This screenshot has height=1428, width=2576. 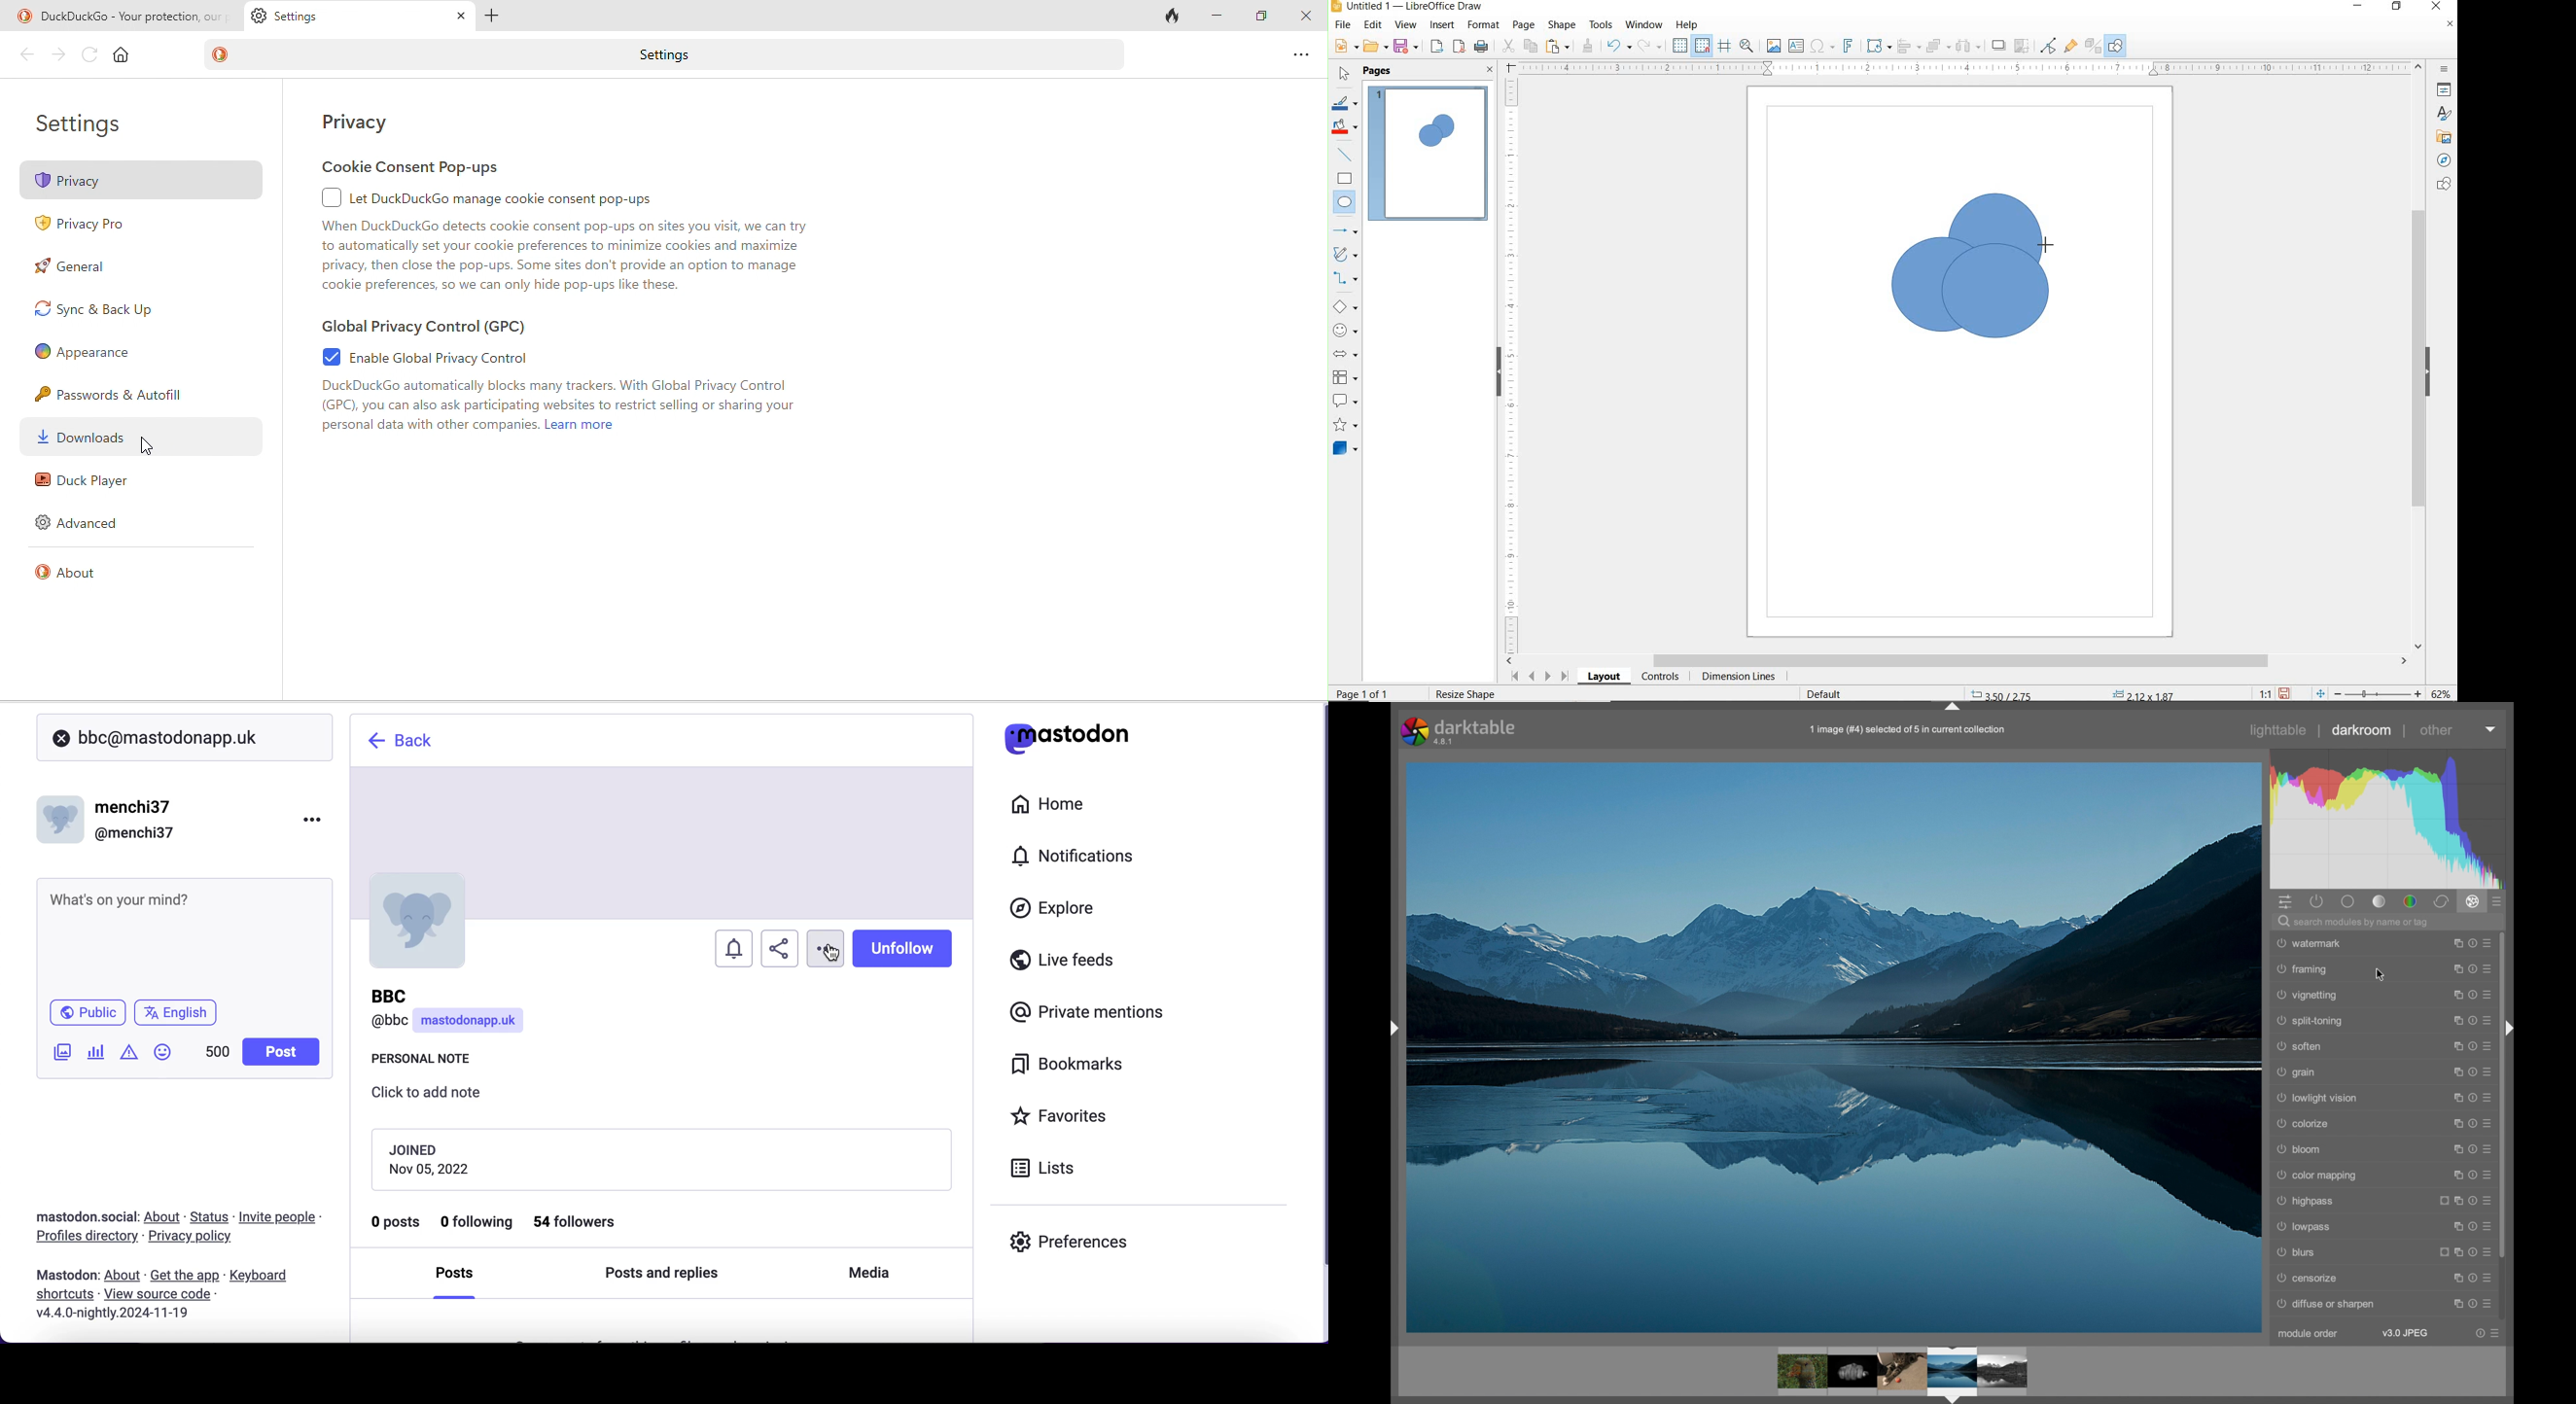 I want to click on STYLES, so click(x=2441, y=116).